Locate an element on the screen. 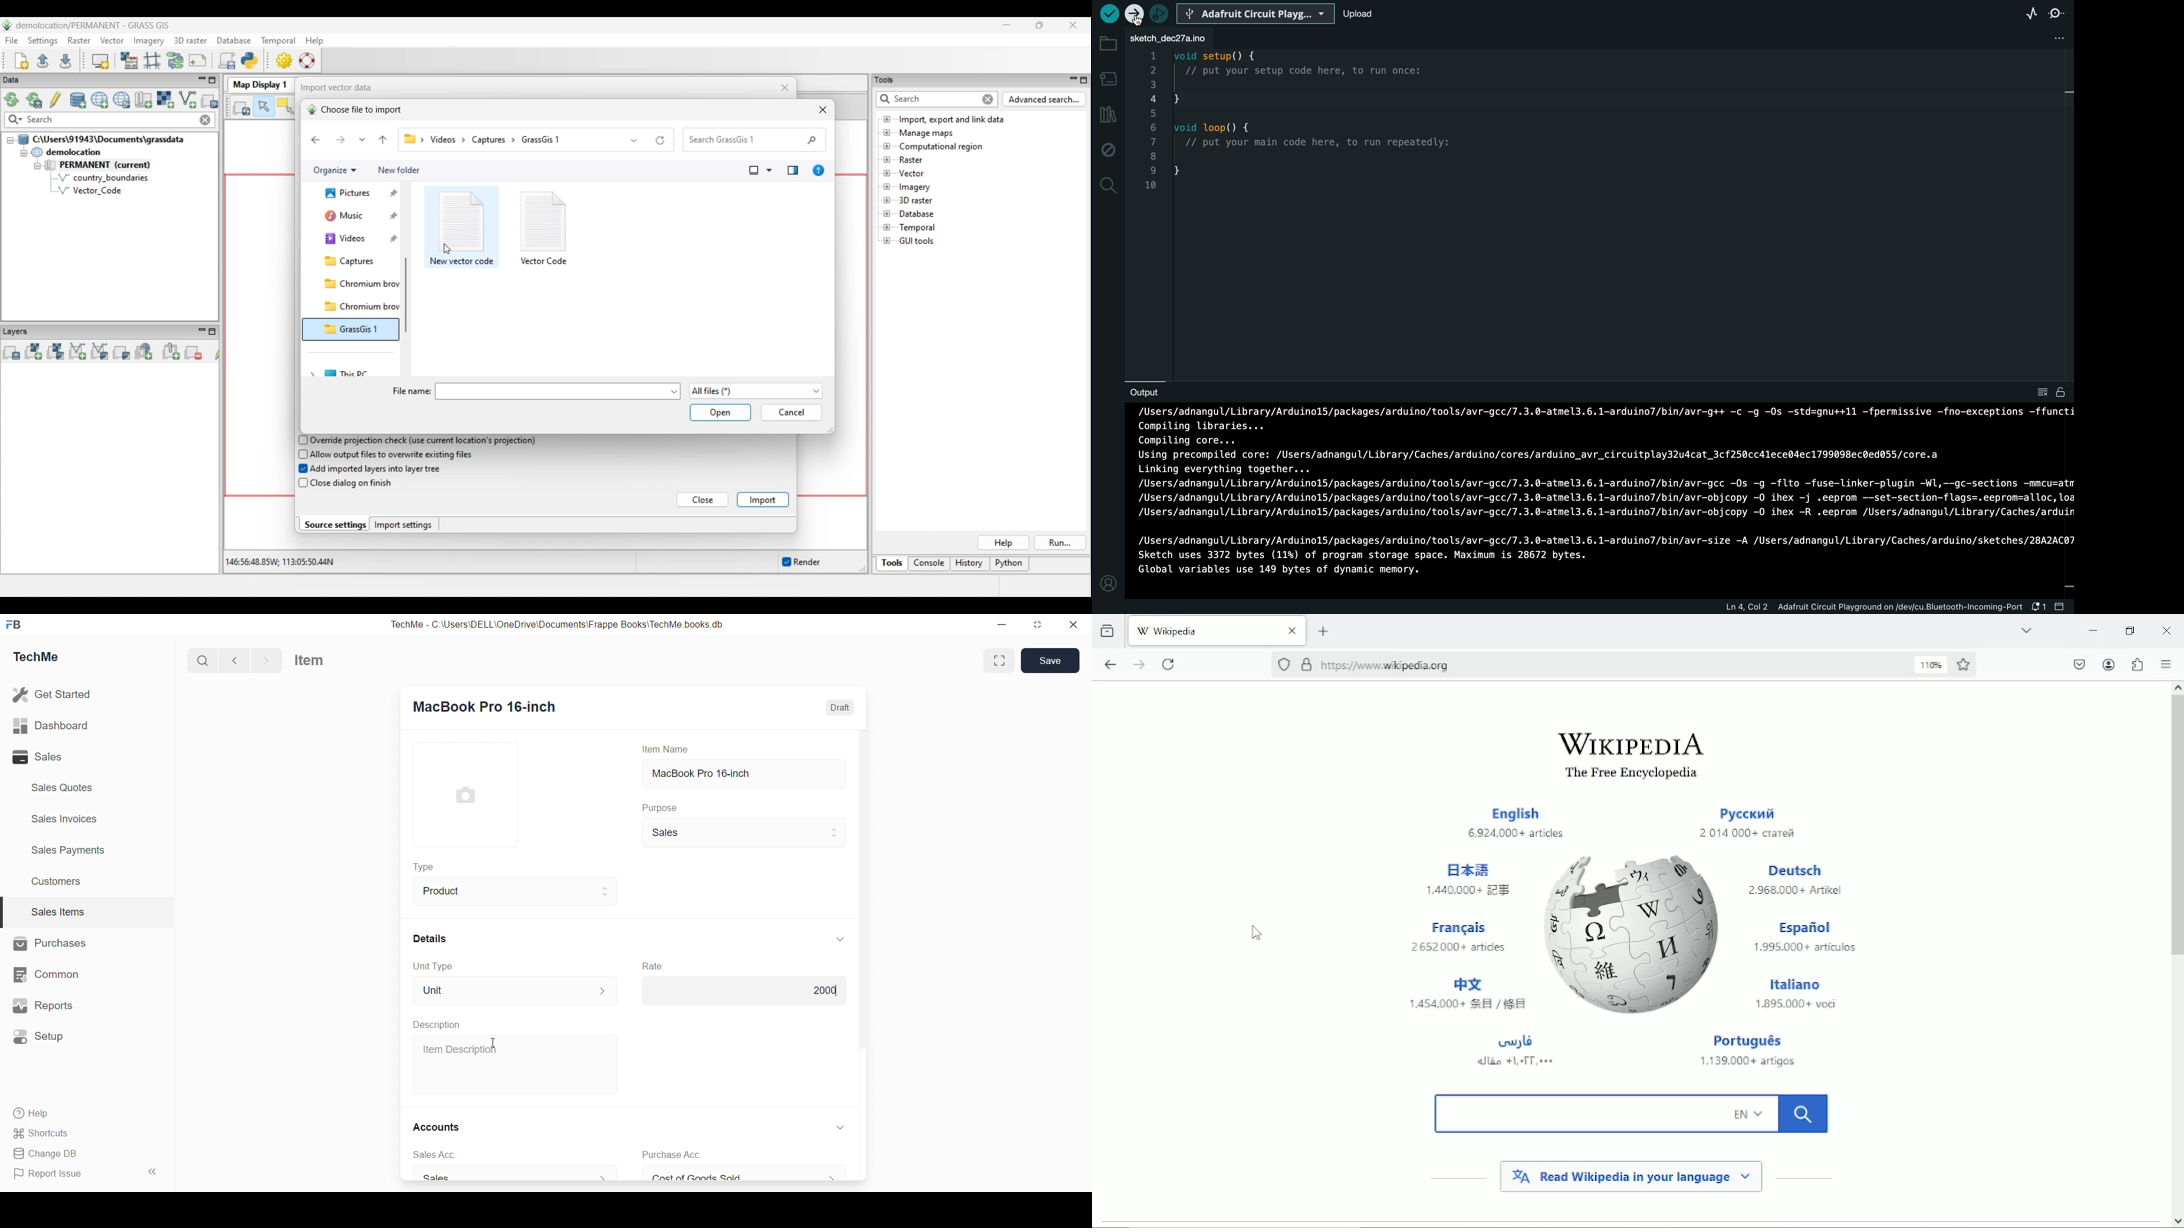  Restore down is located at coordinates (2132, 629).